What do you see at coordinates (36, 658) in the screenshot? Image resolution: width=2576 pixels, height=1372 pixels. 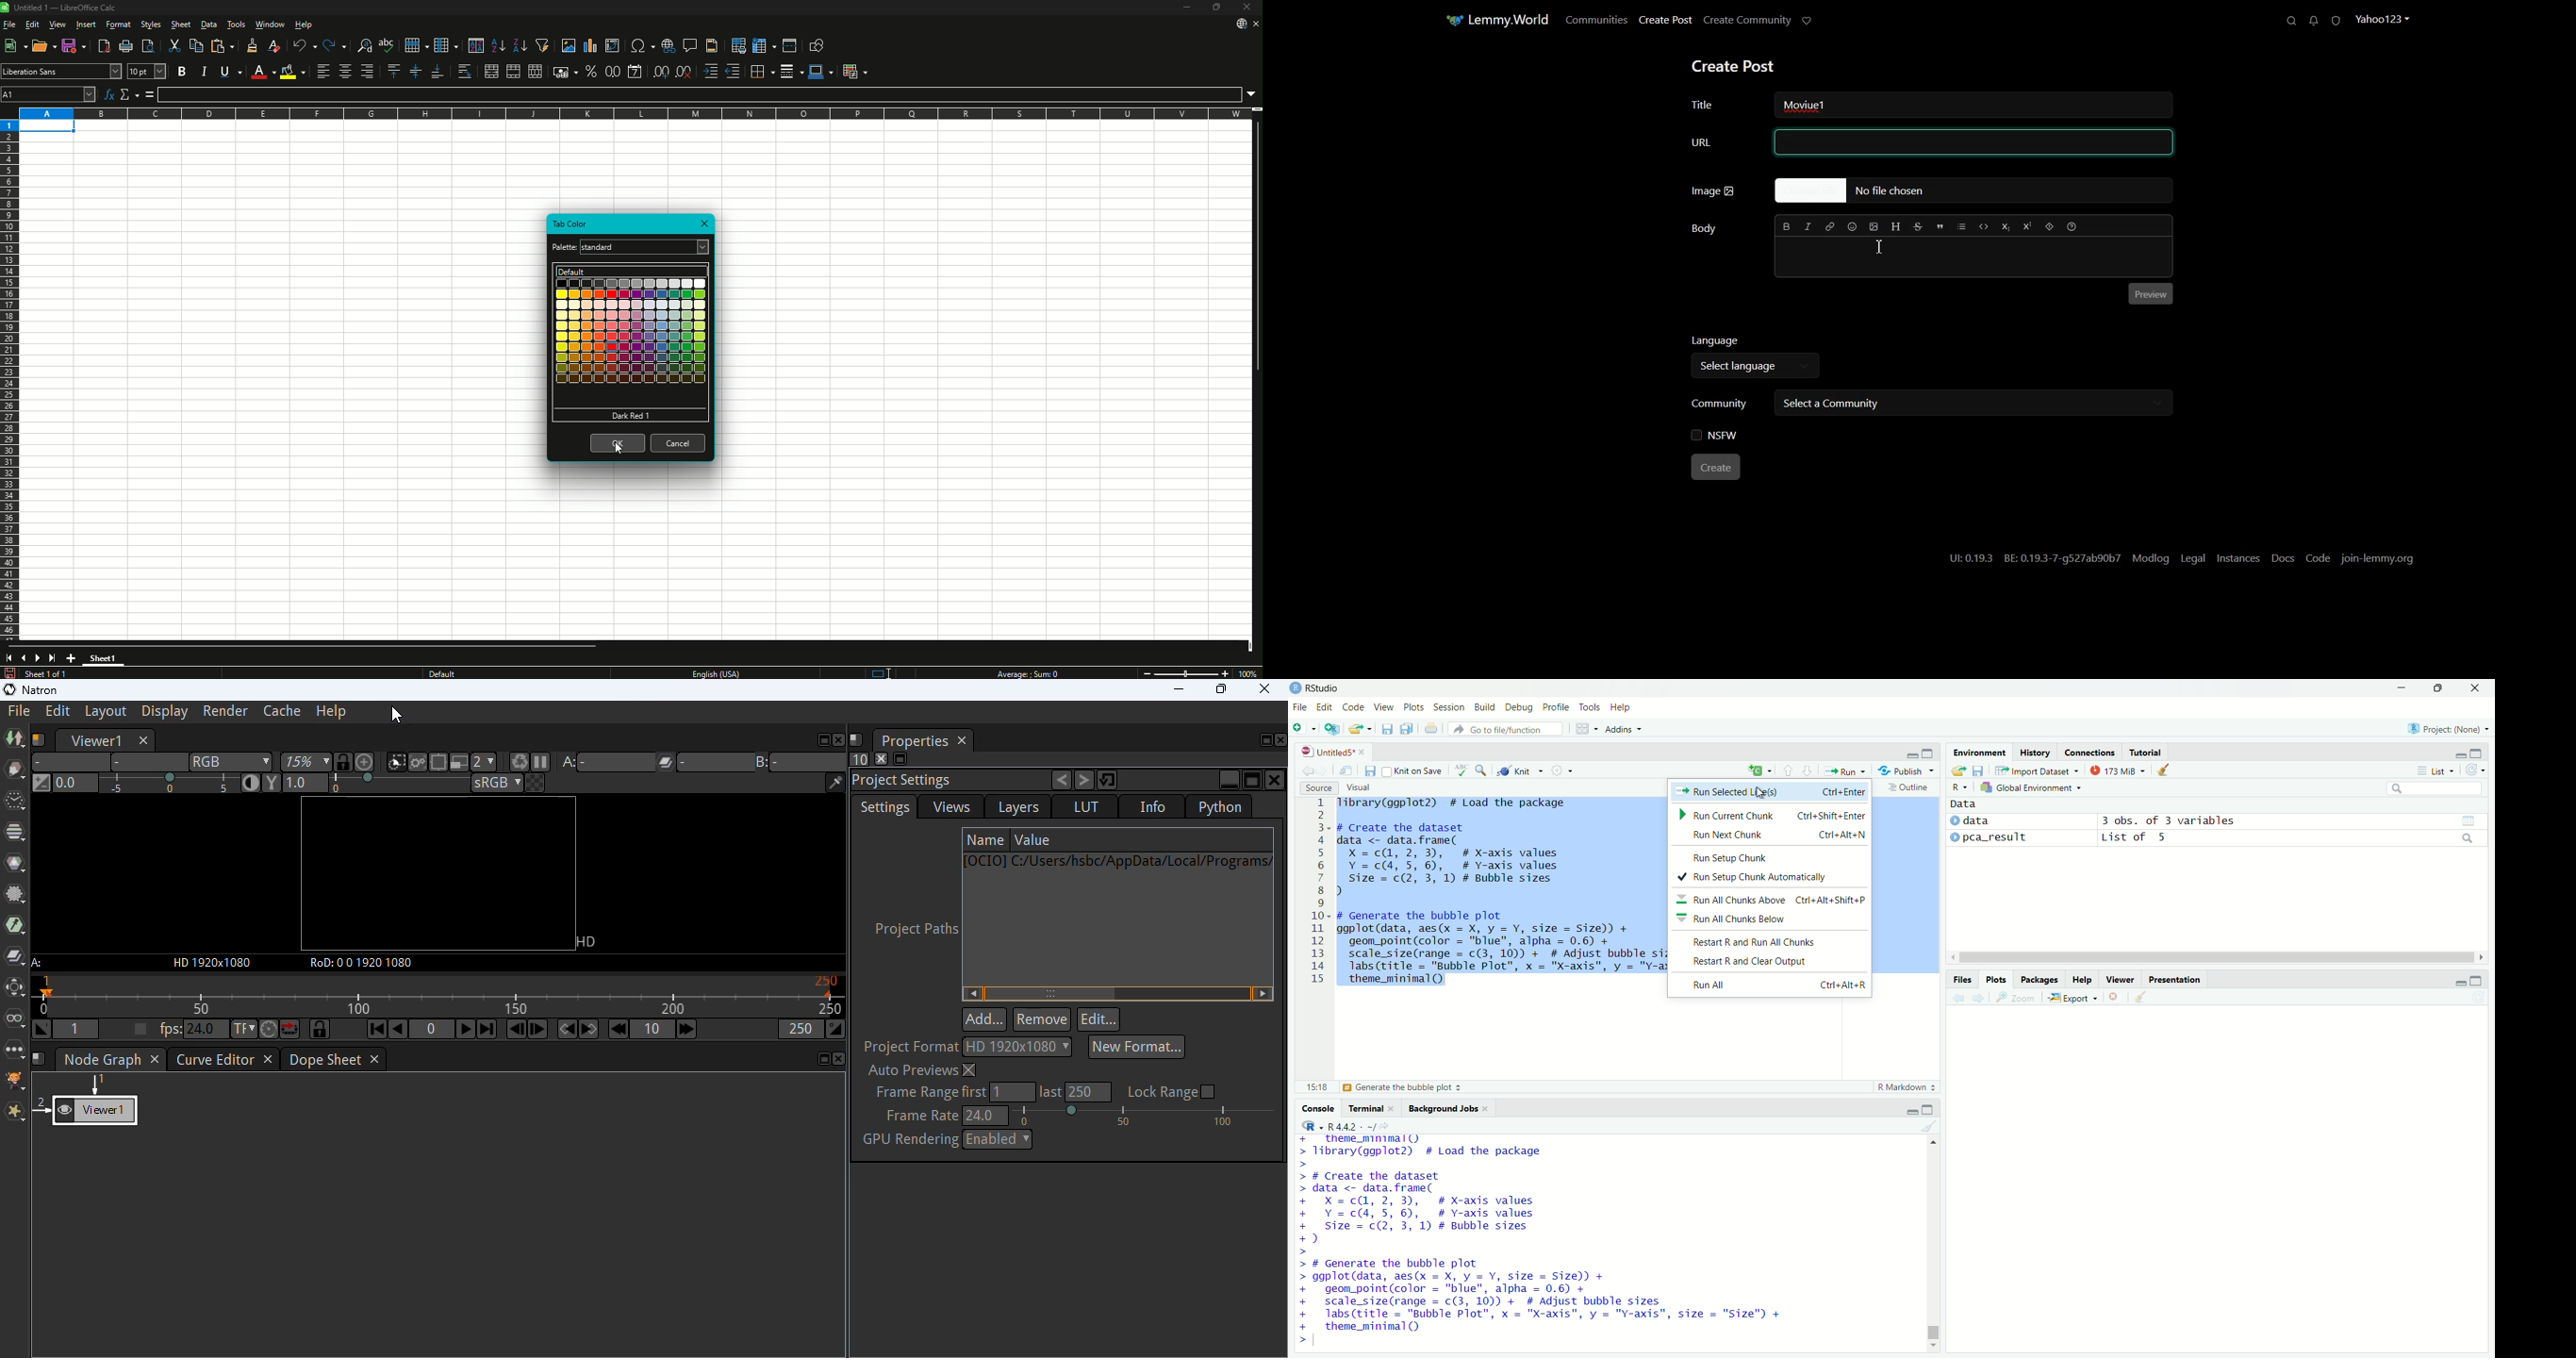 I see `Next slide` at bounding box center [36, 658].